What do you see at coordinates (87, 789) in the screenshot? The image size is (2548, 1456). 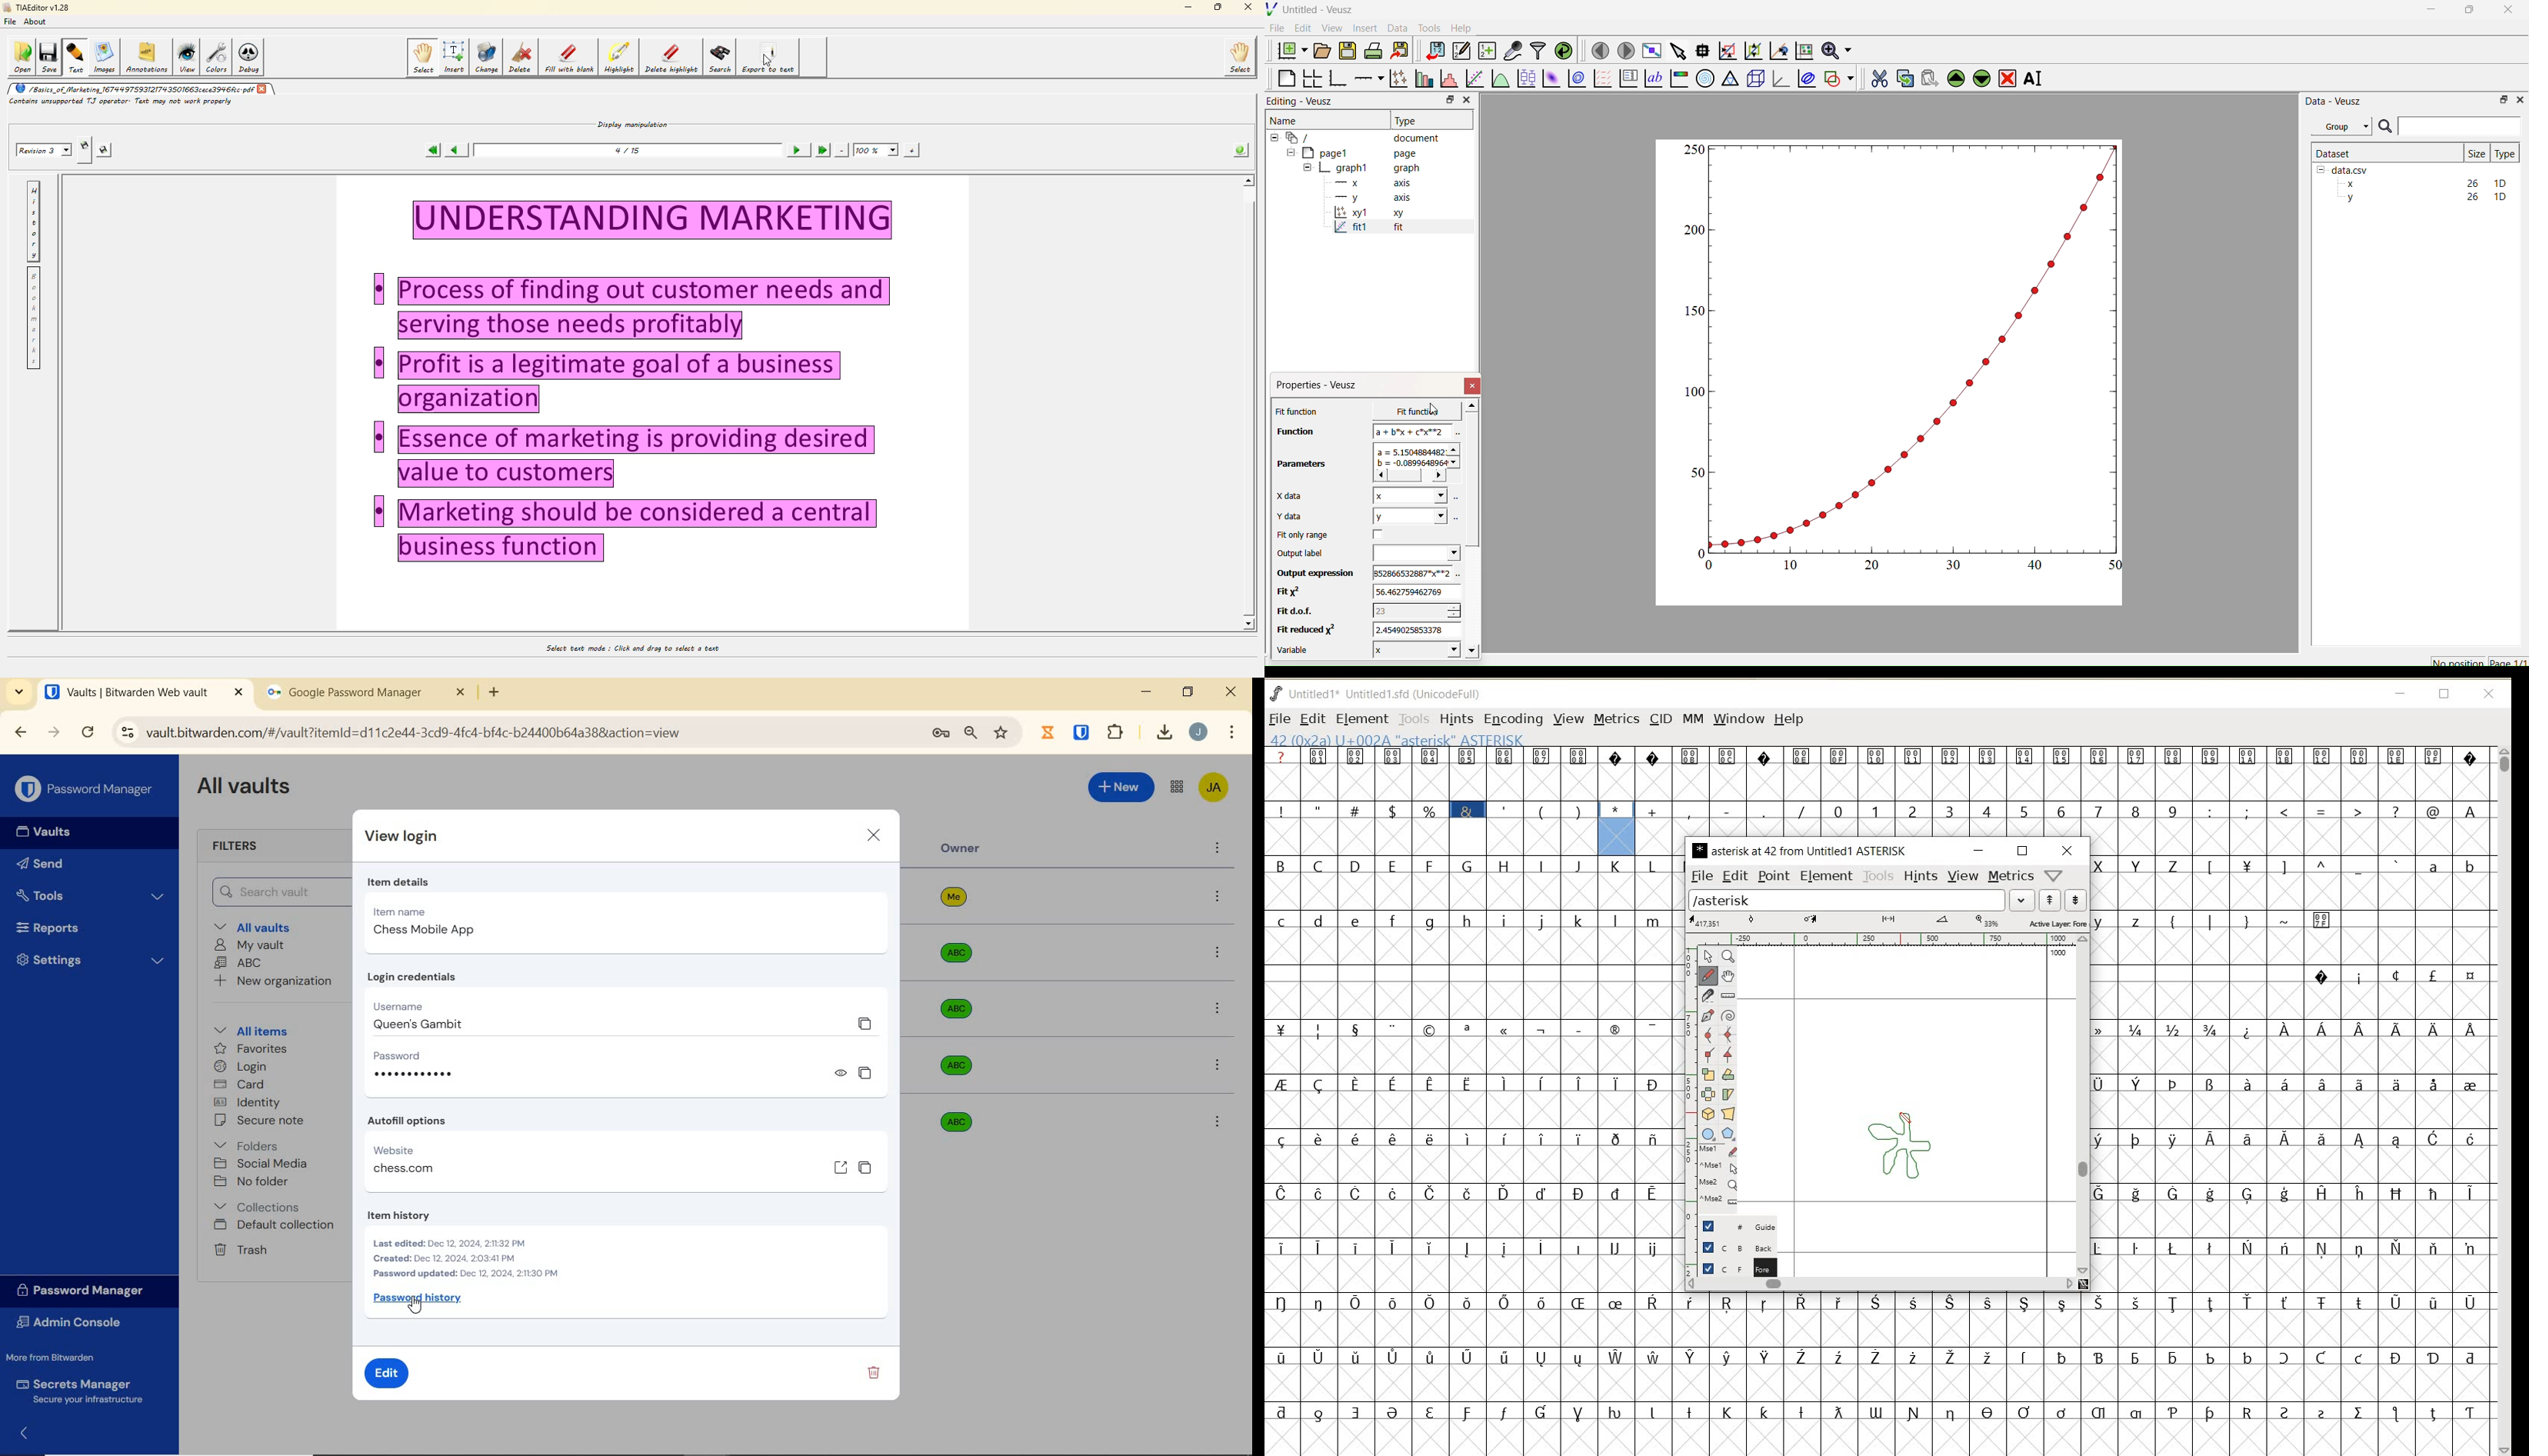 I see `Password Manager` at bounding box center [87, 789].